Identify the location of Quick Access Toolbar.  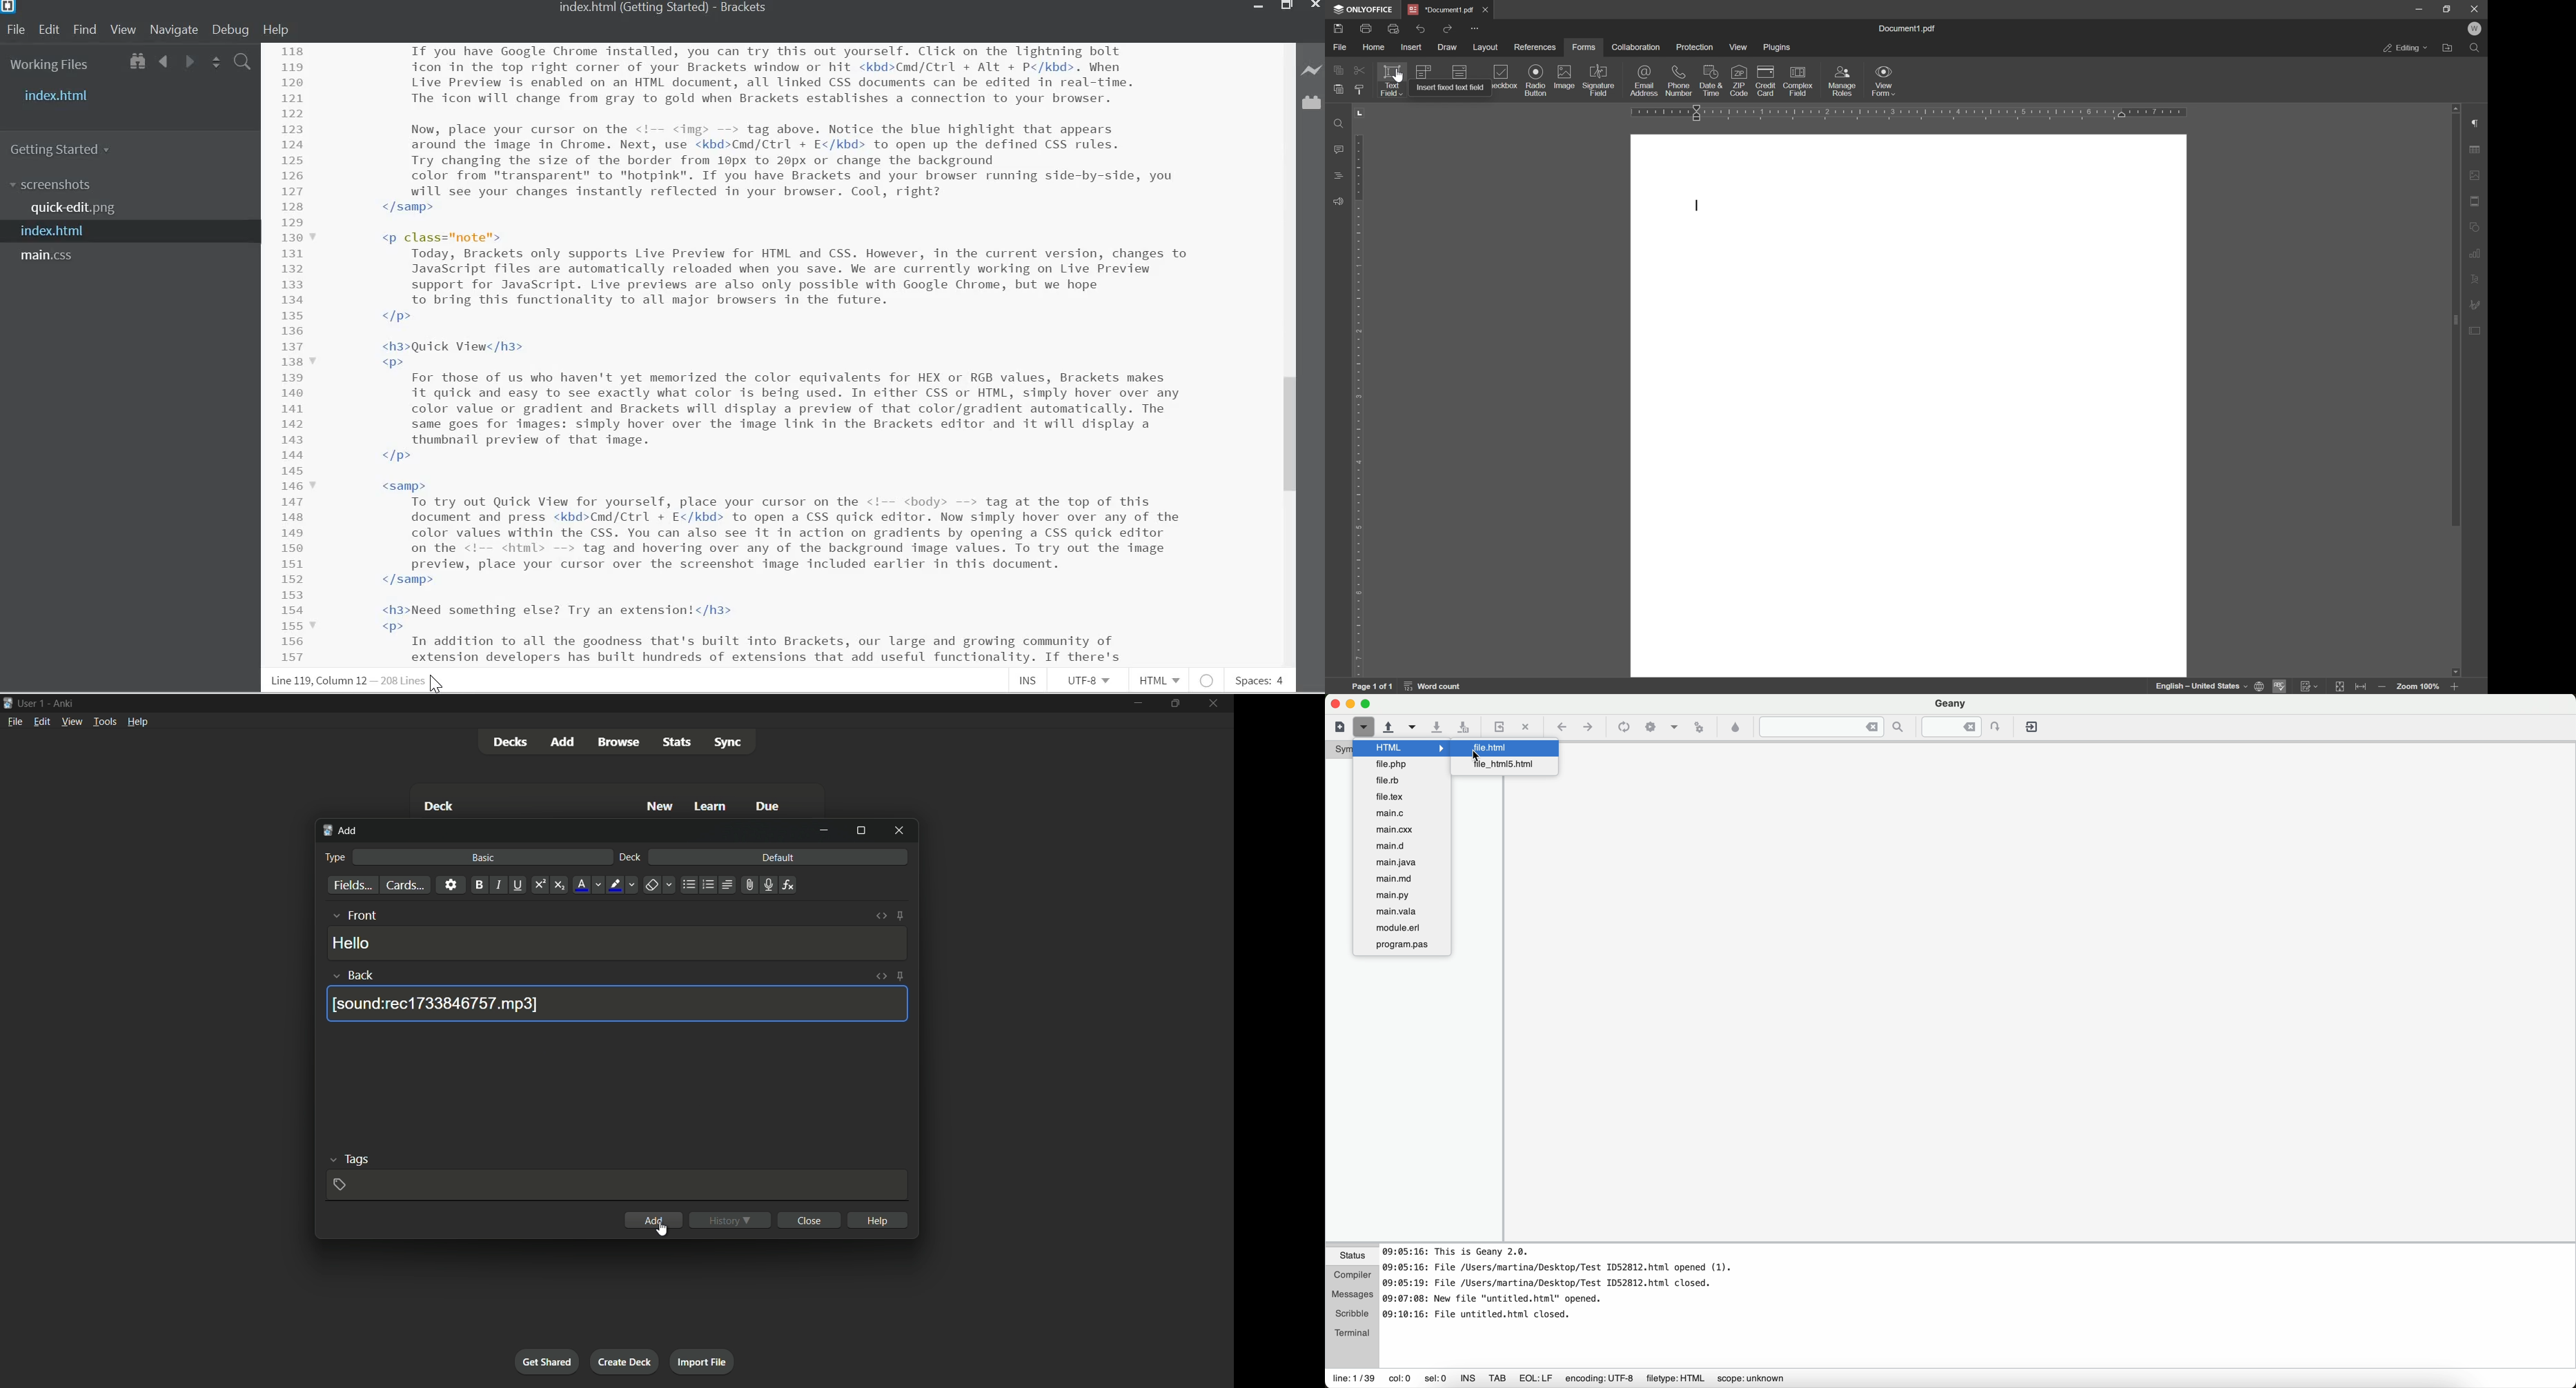
(1475, 28).